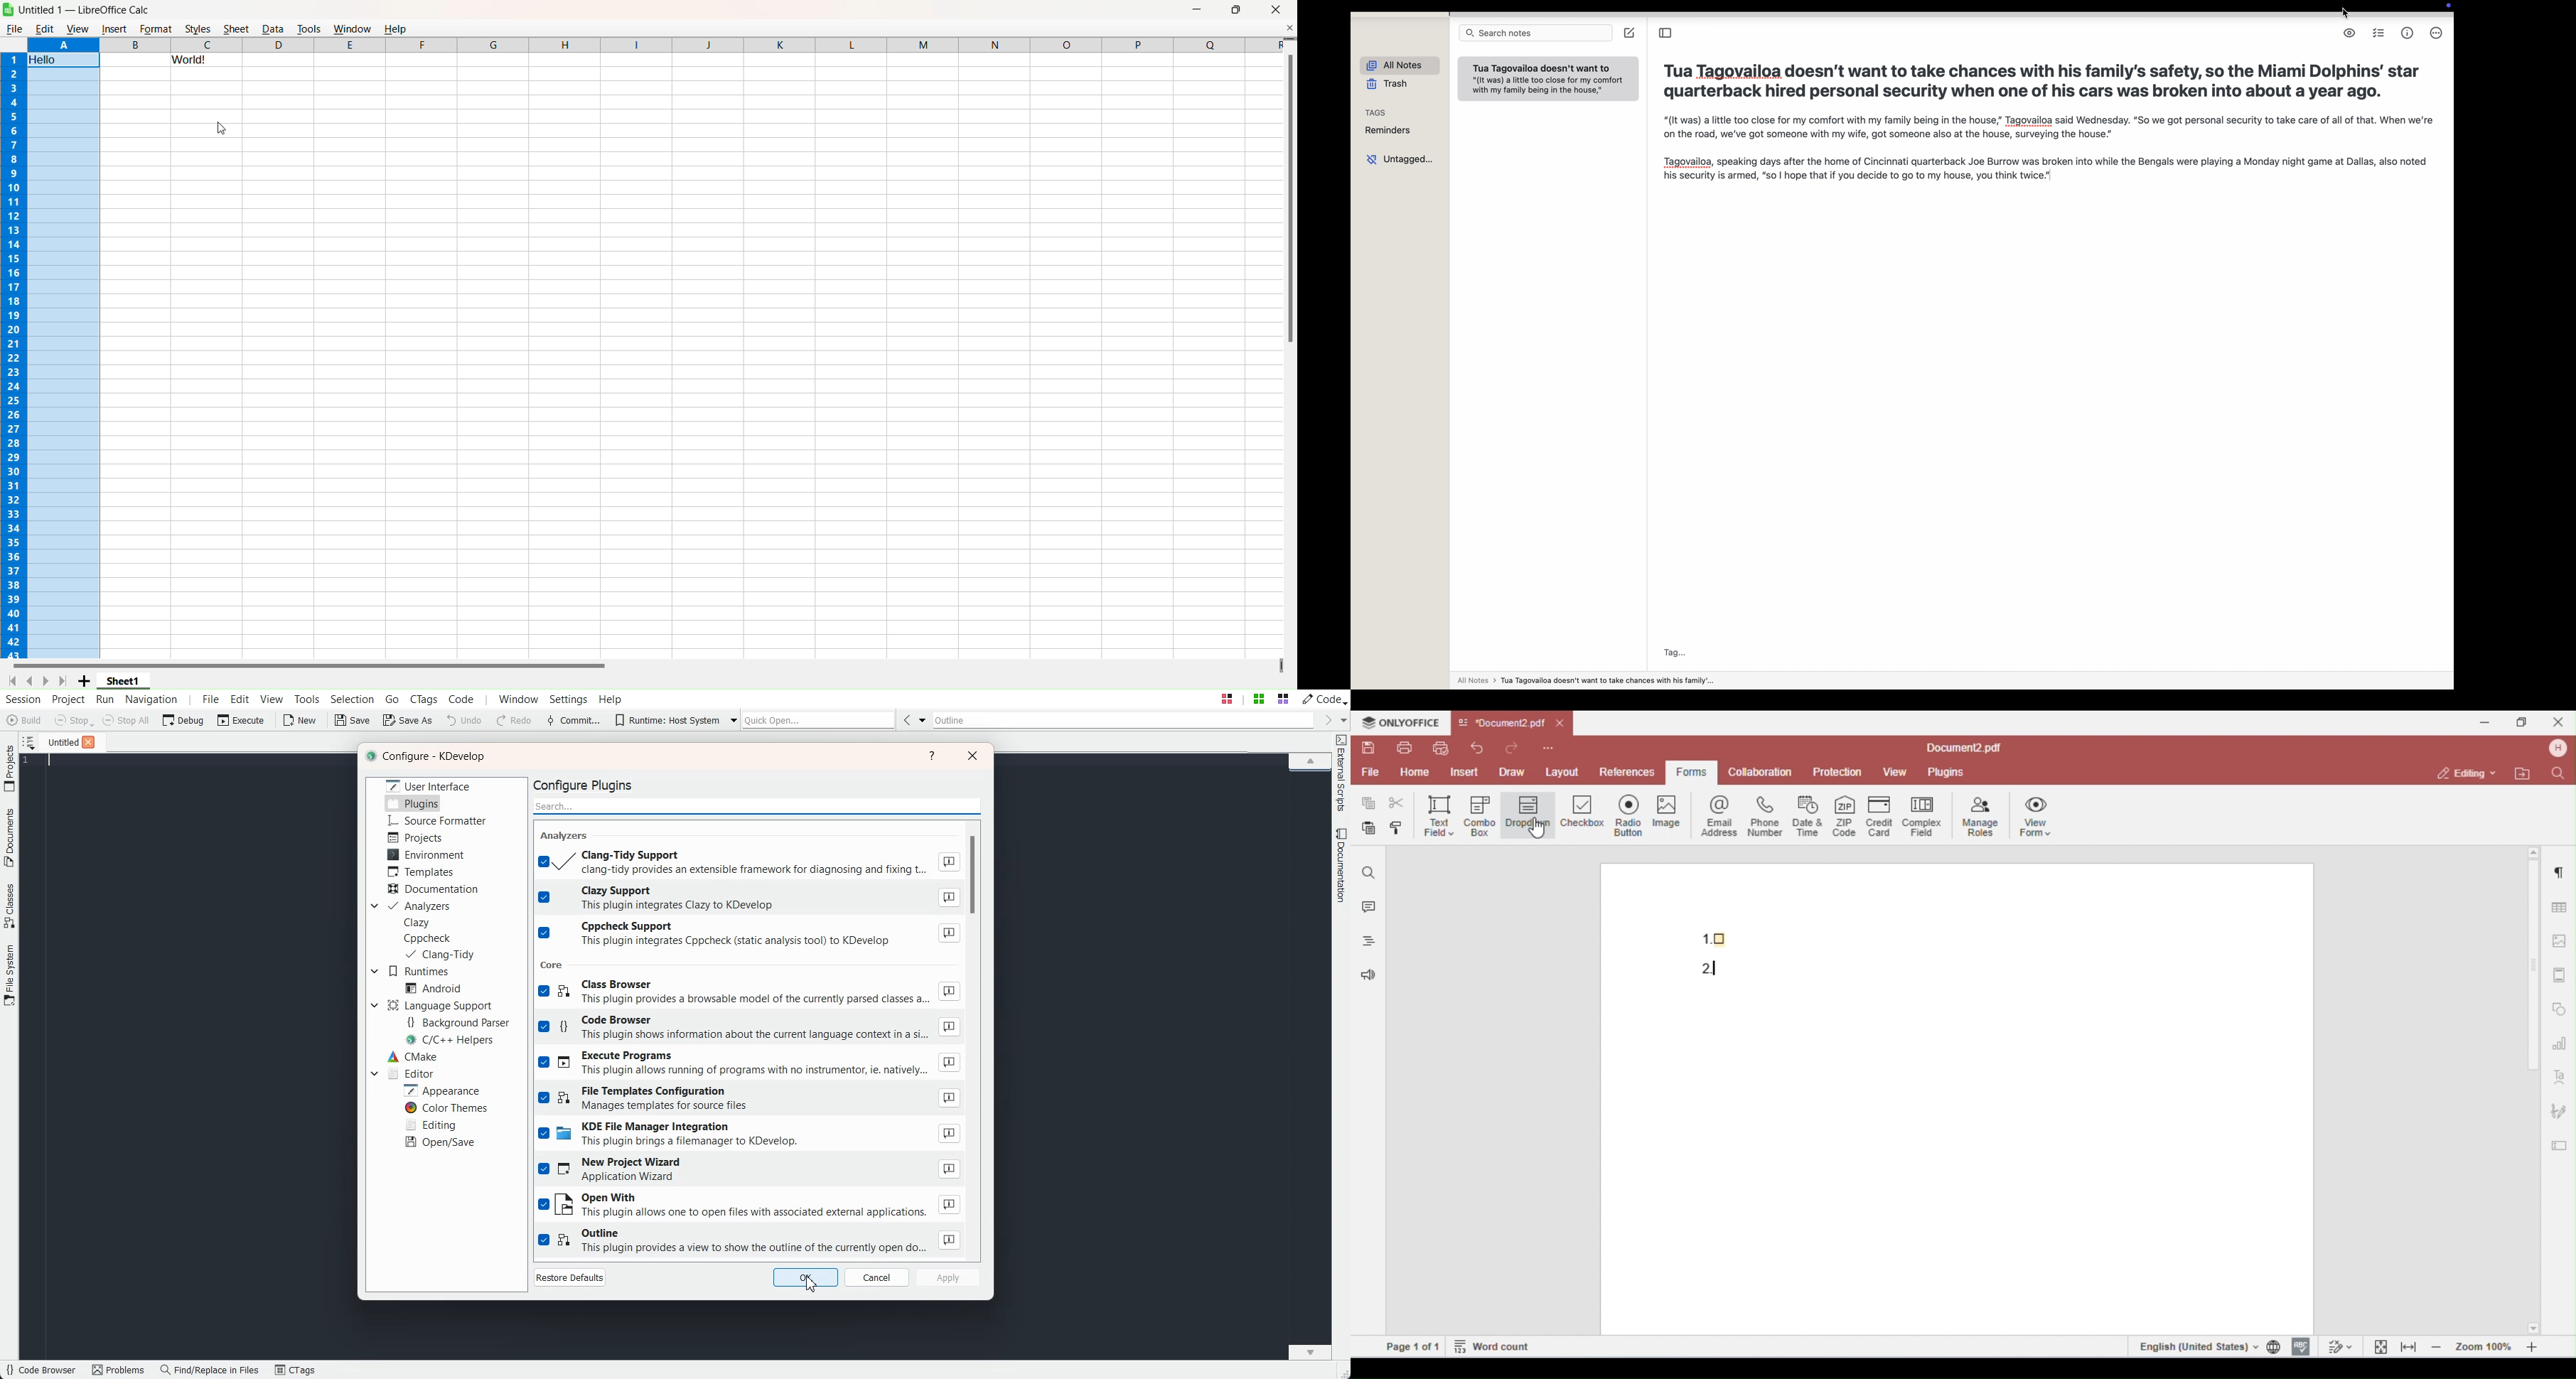 The width and height of the screenshot is (2576, 1400). Describe the element at coordinates (948, 862) in the screenshot. I see `About` at that location.